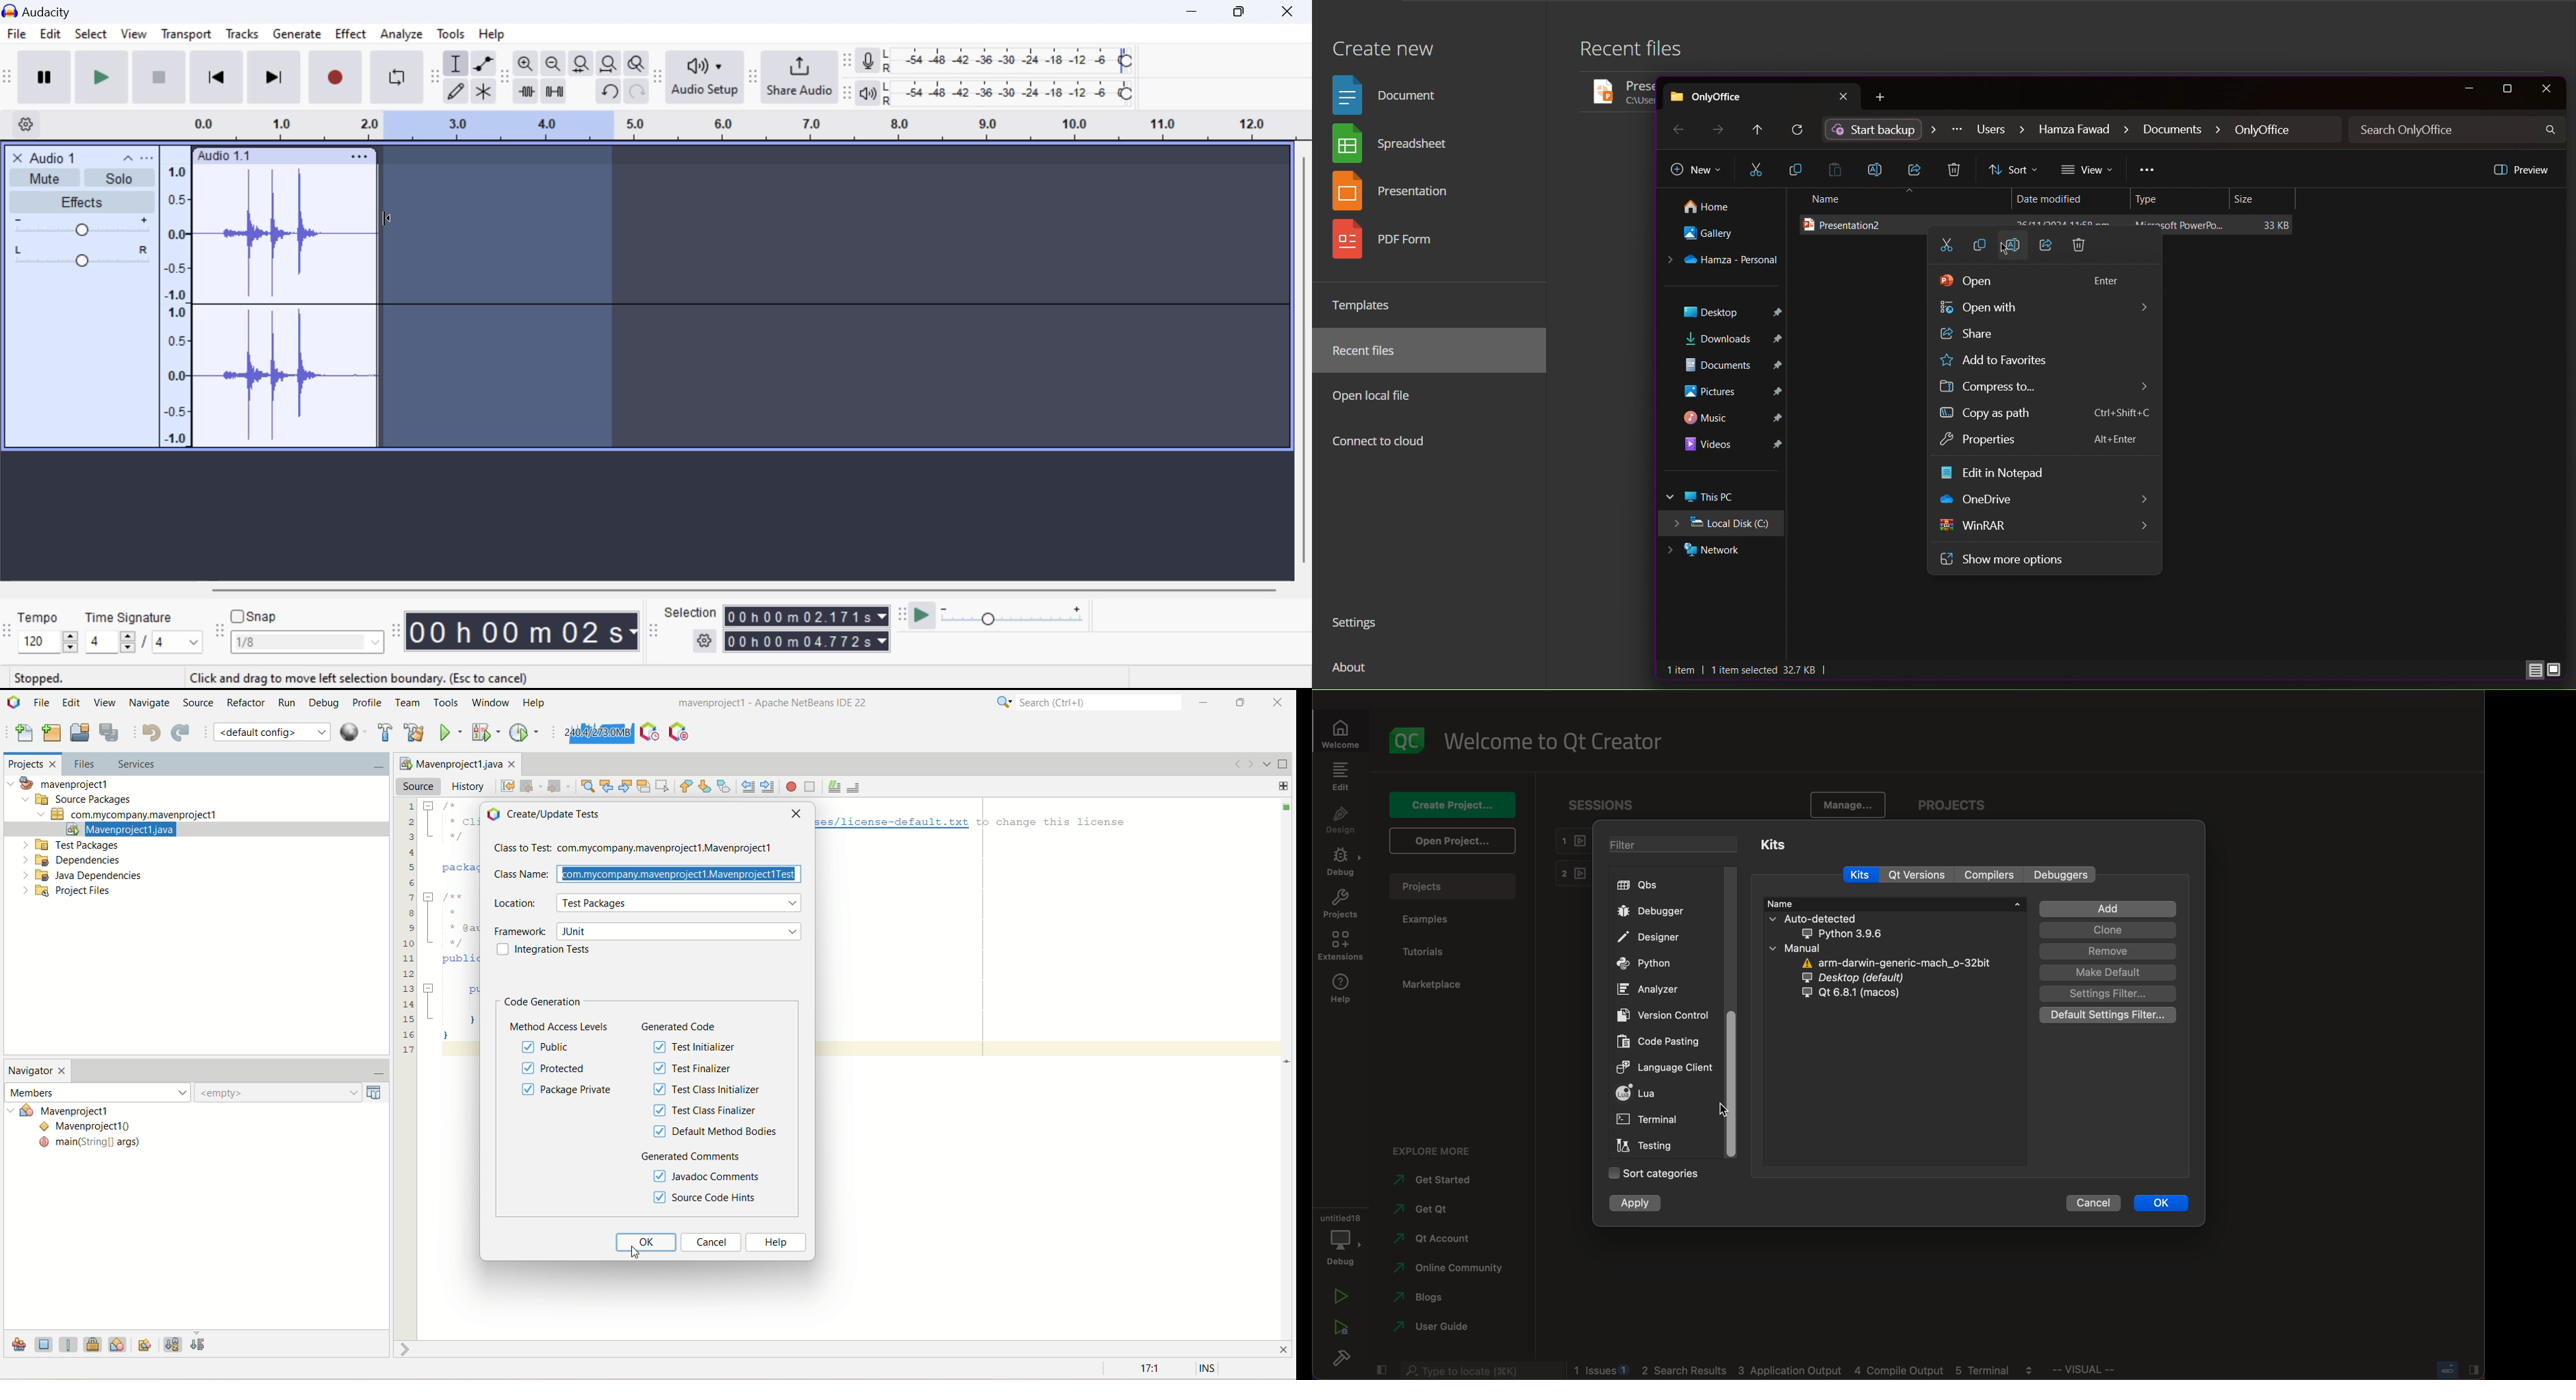 The width and height of the screenshot is (2576, 1400). What do you see at coordinates (46, 177) in the screenshot?
I see `Mute` at bounding box center [46, 177].